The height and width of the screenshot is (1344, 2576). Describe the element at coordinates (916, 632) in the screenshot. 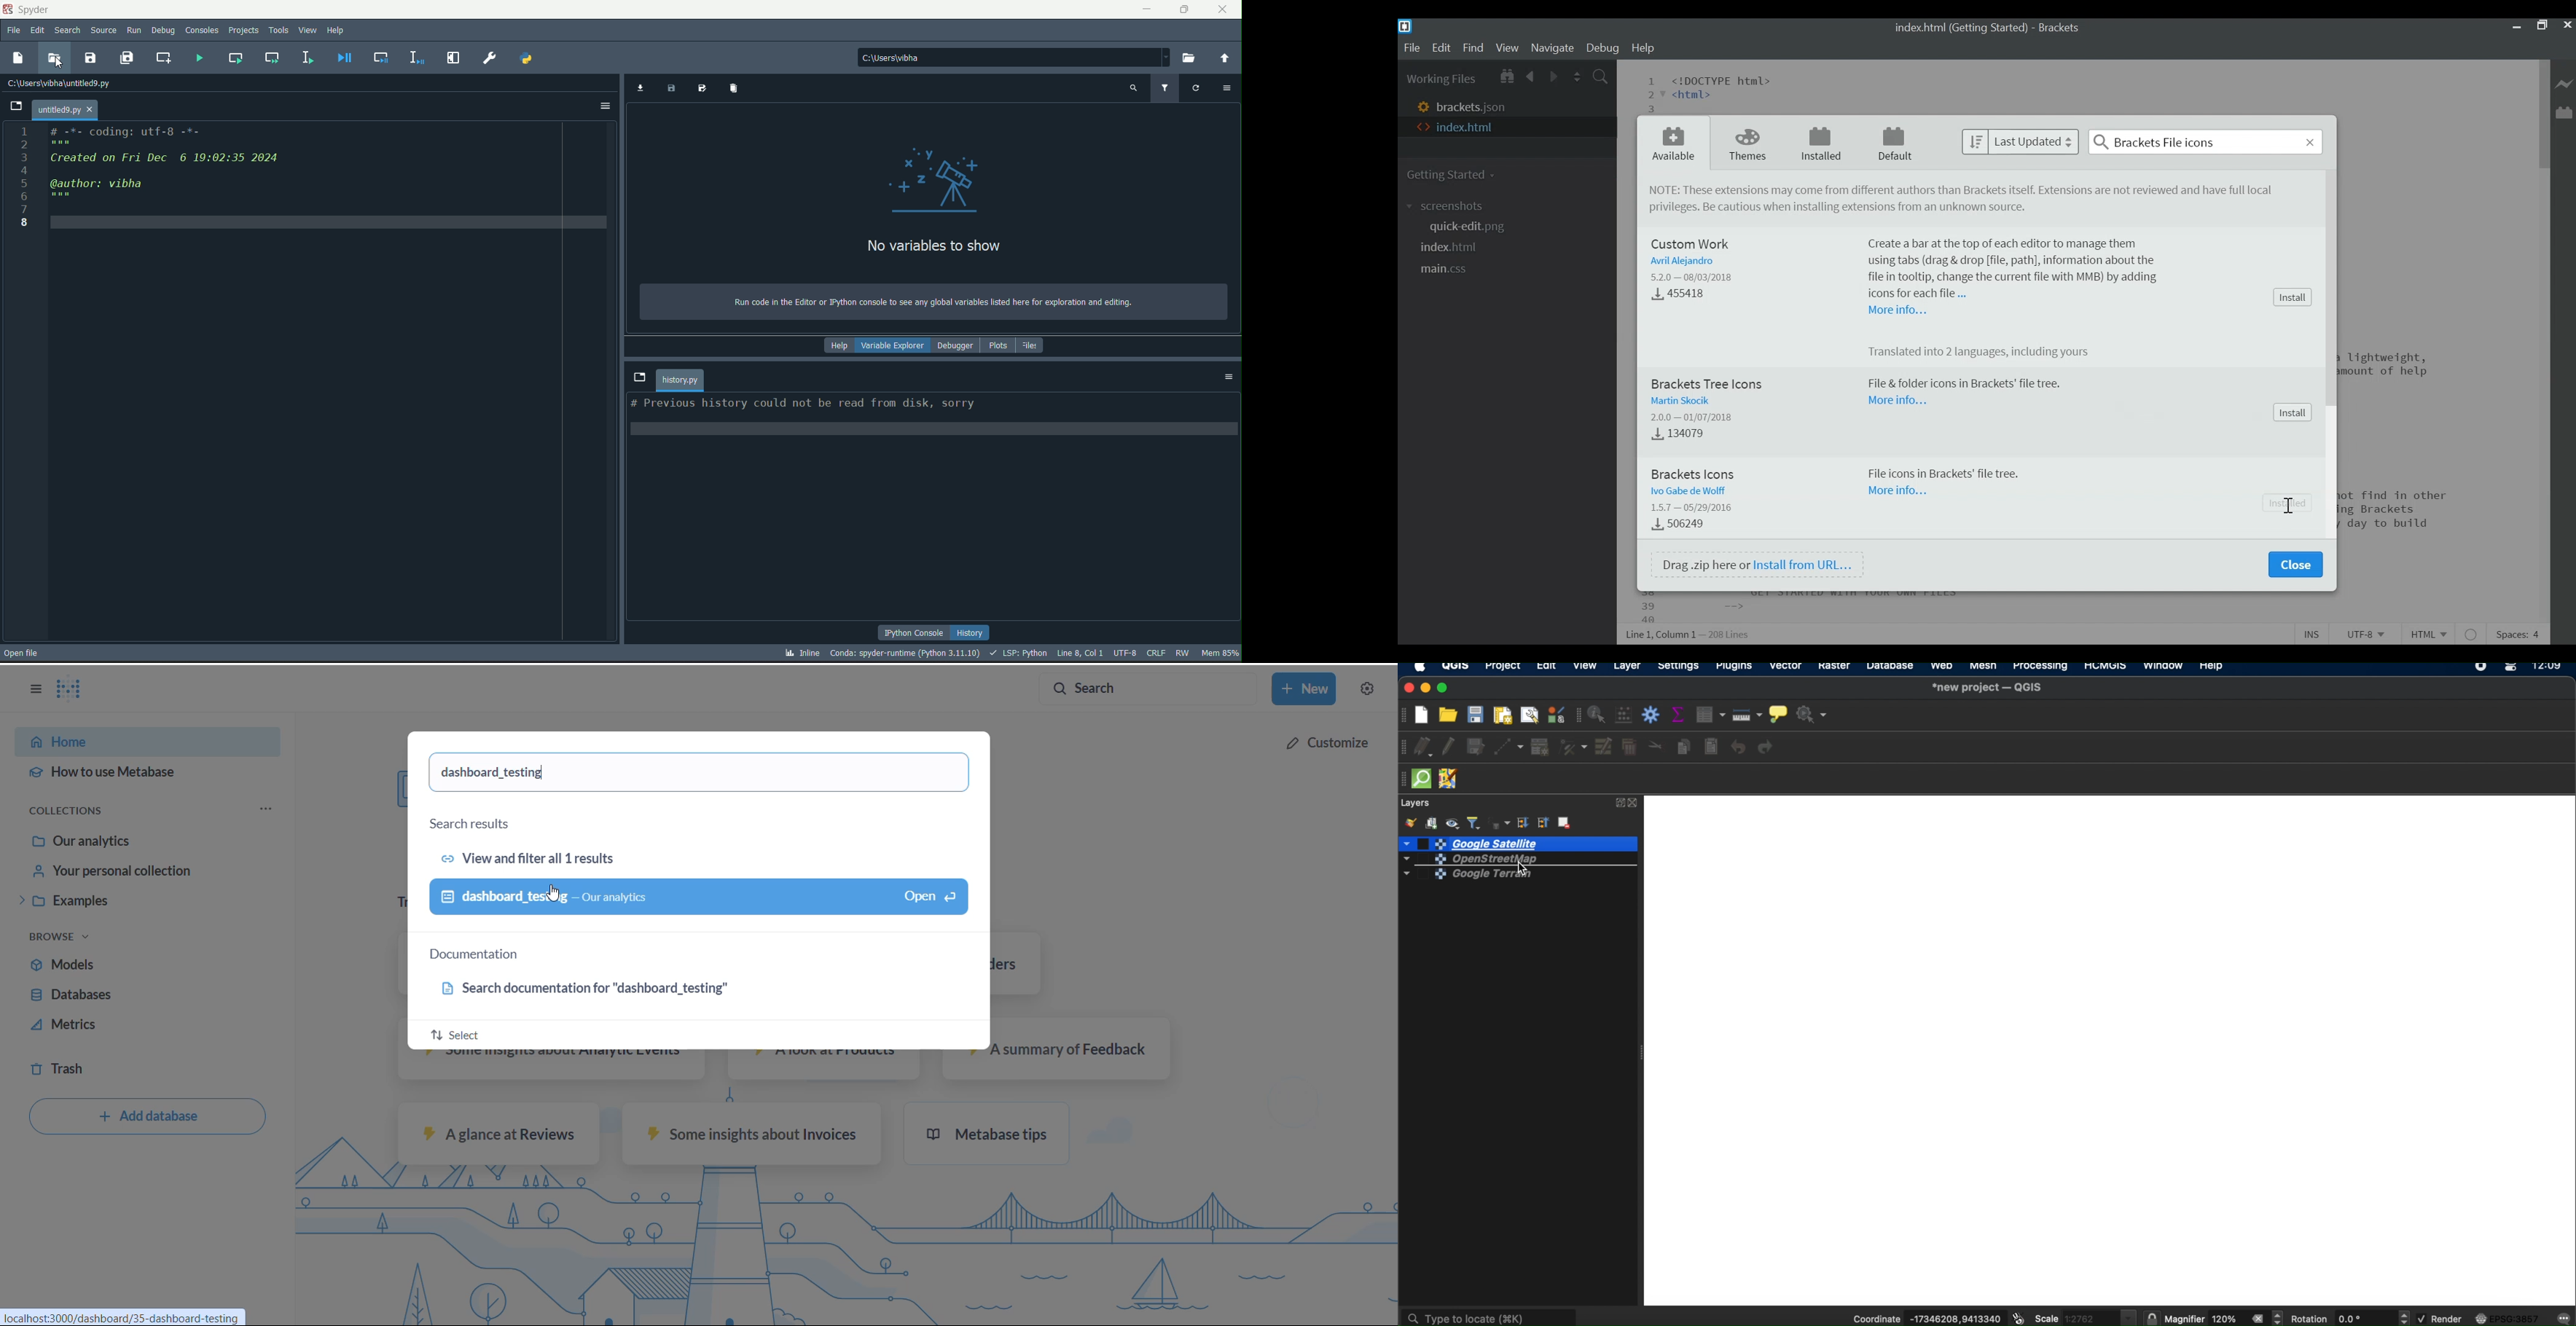

I see `python console` at that location.